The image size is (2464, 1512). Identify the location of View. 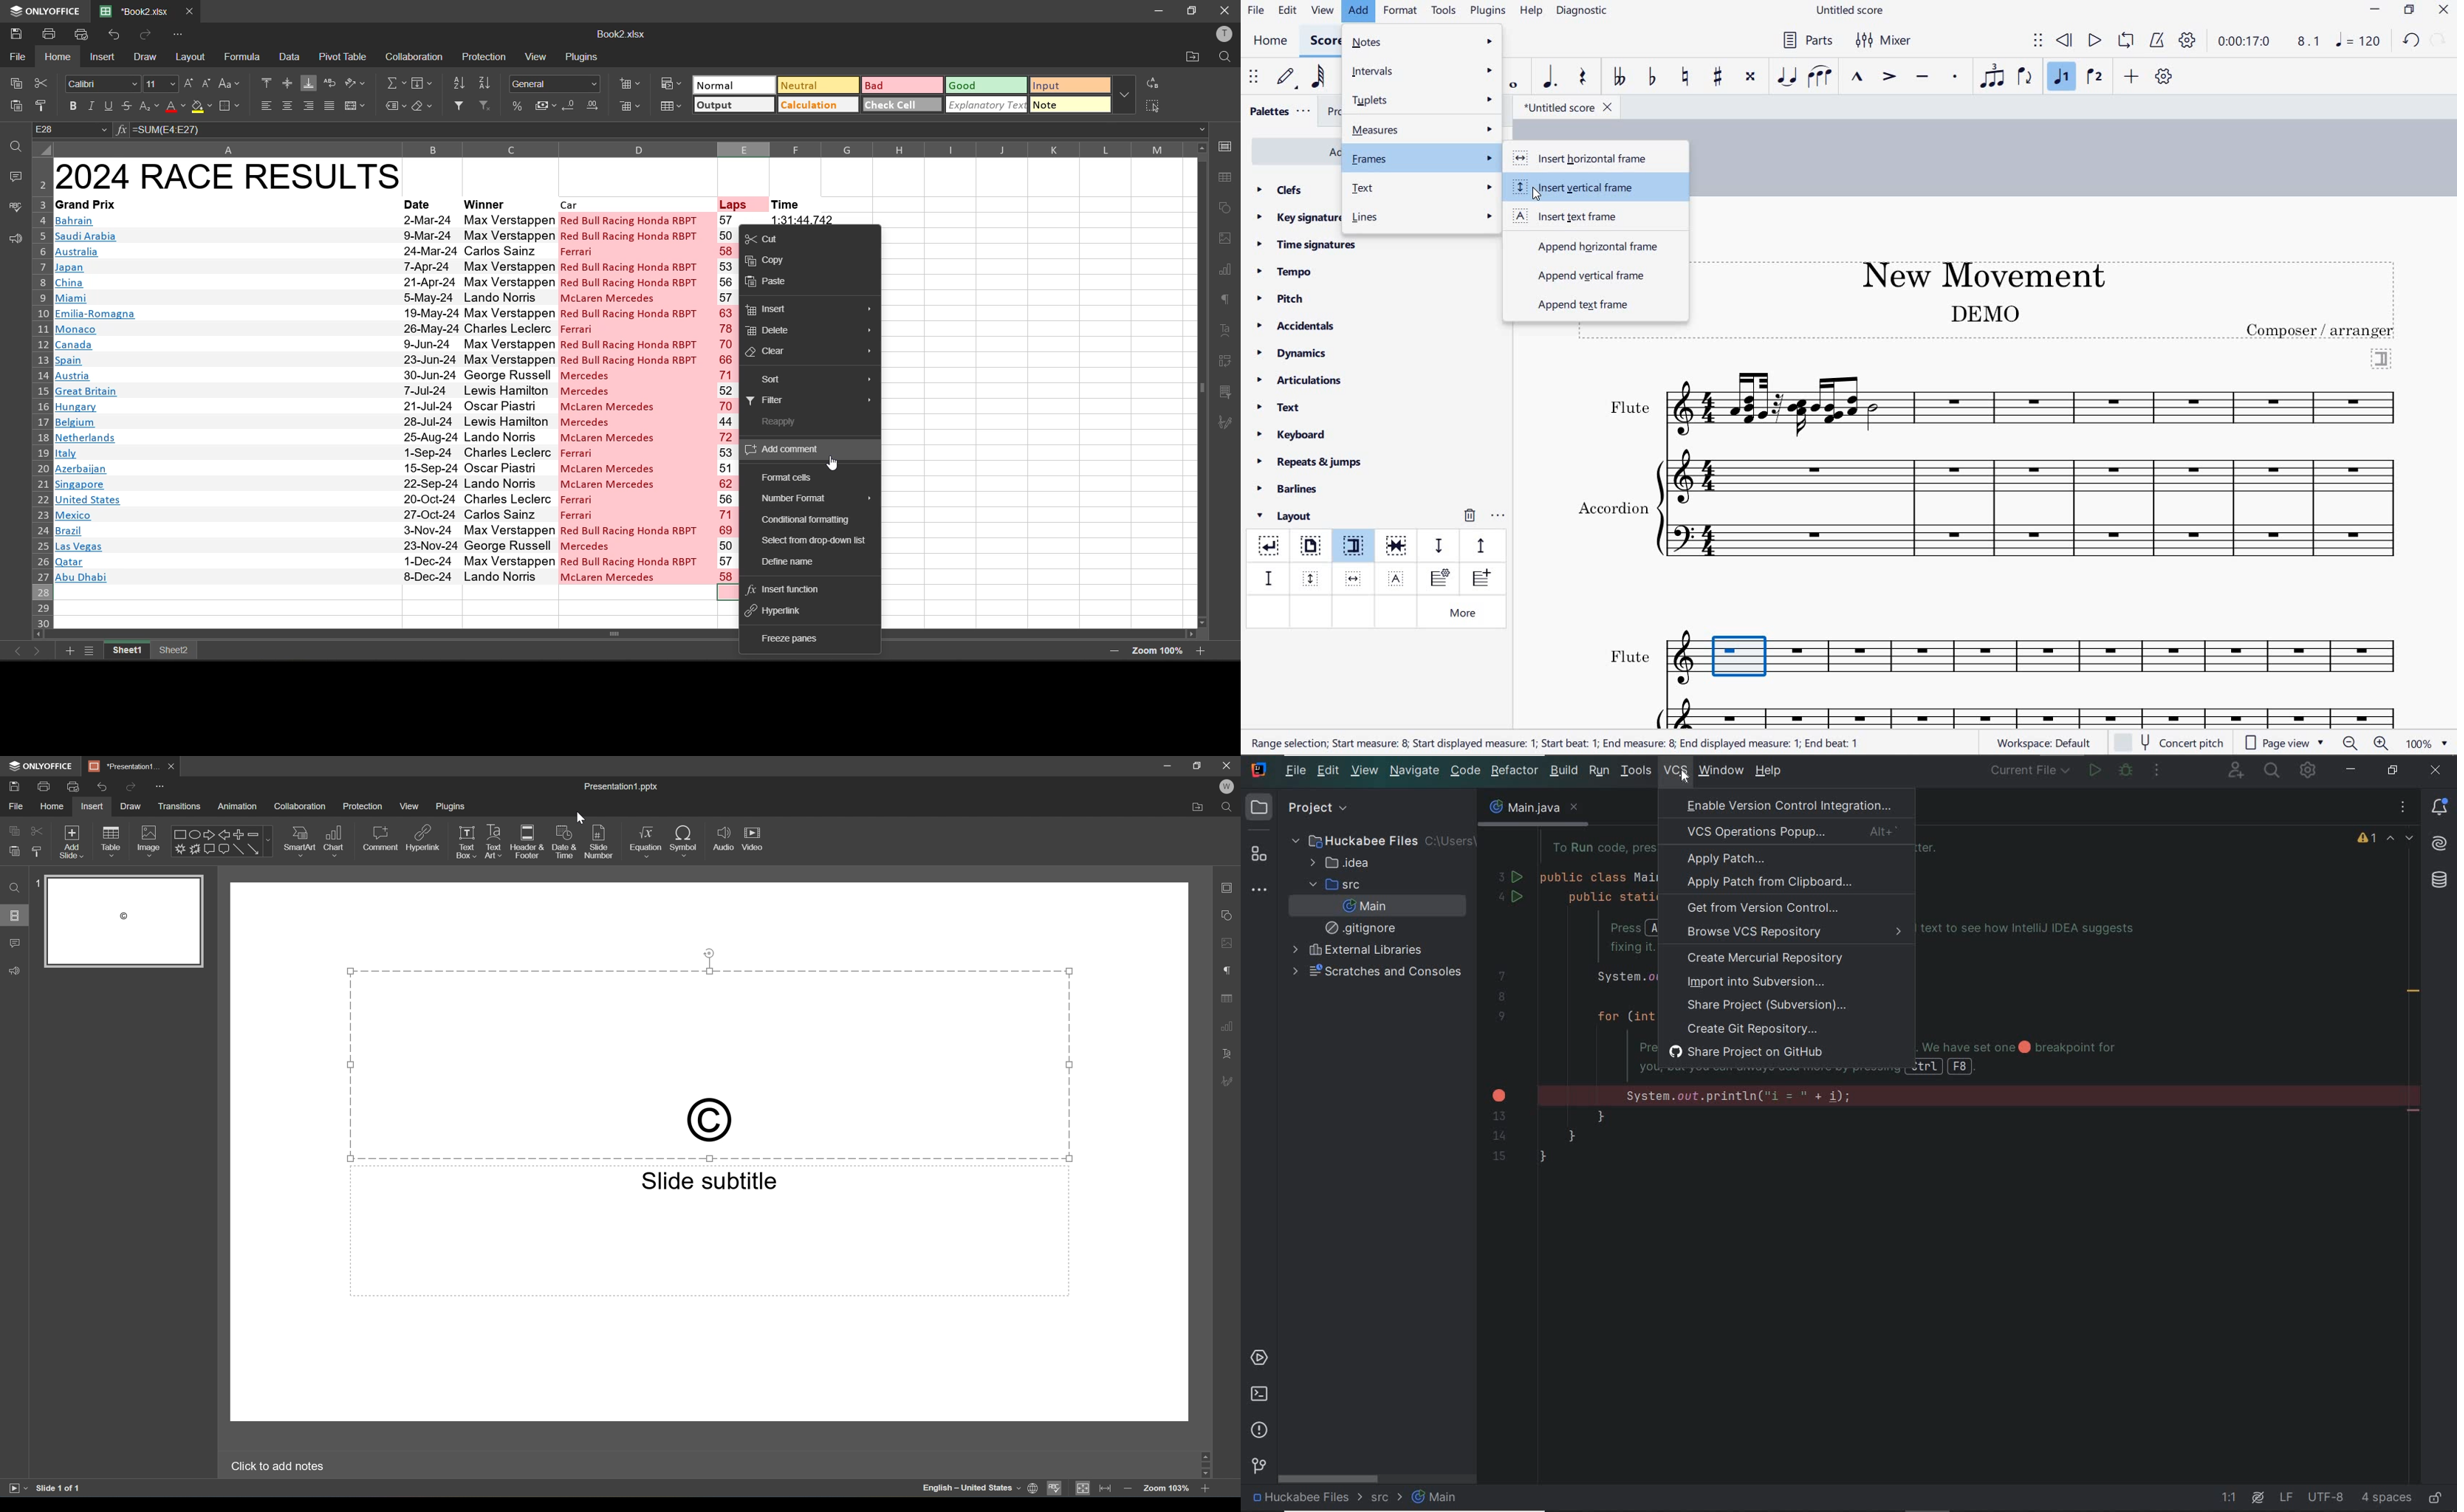
(410, 806).